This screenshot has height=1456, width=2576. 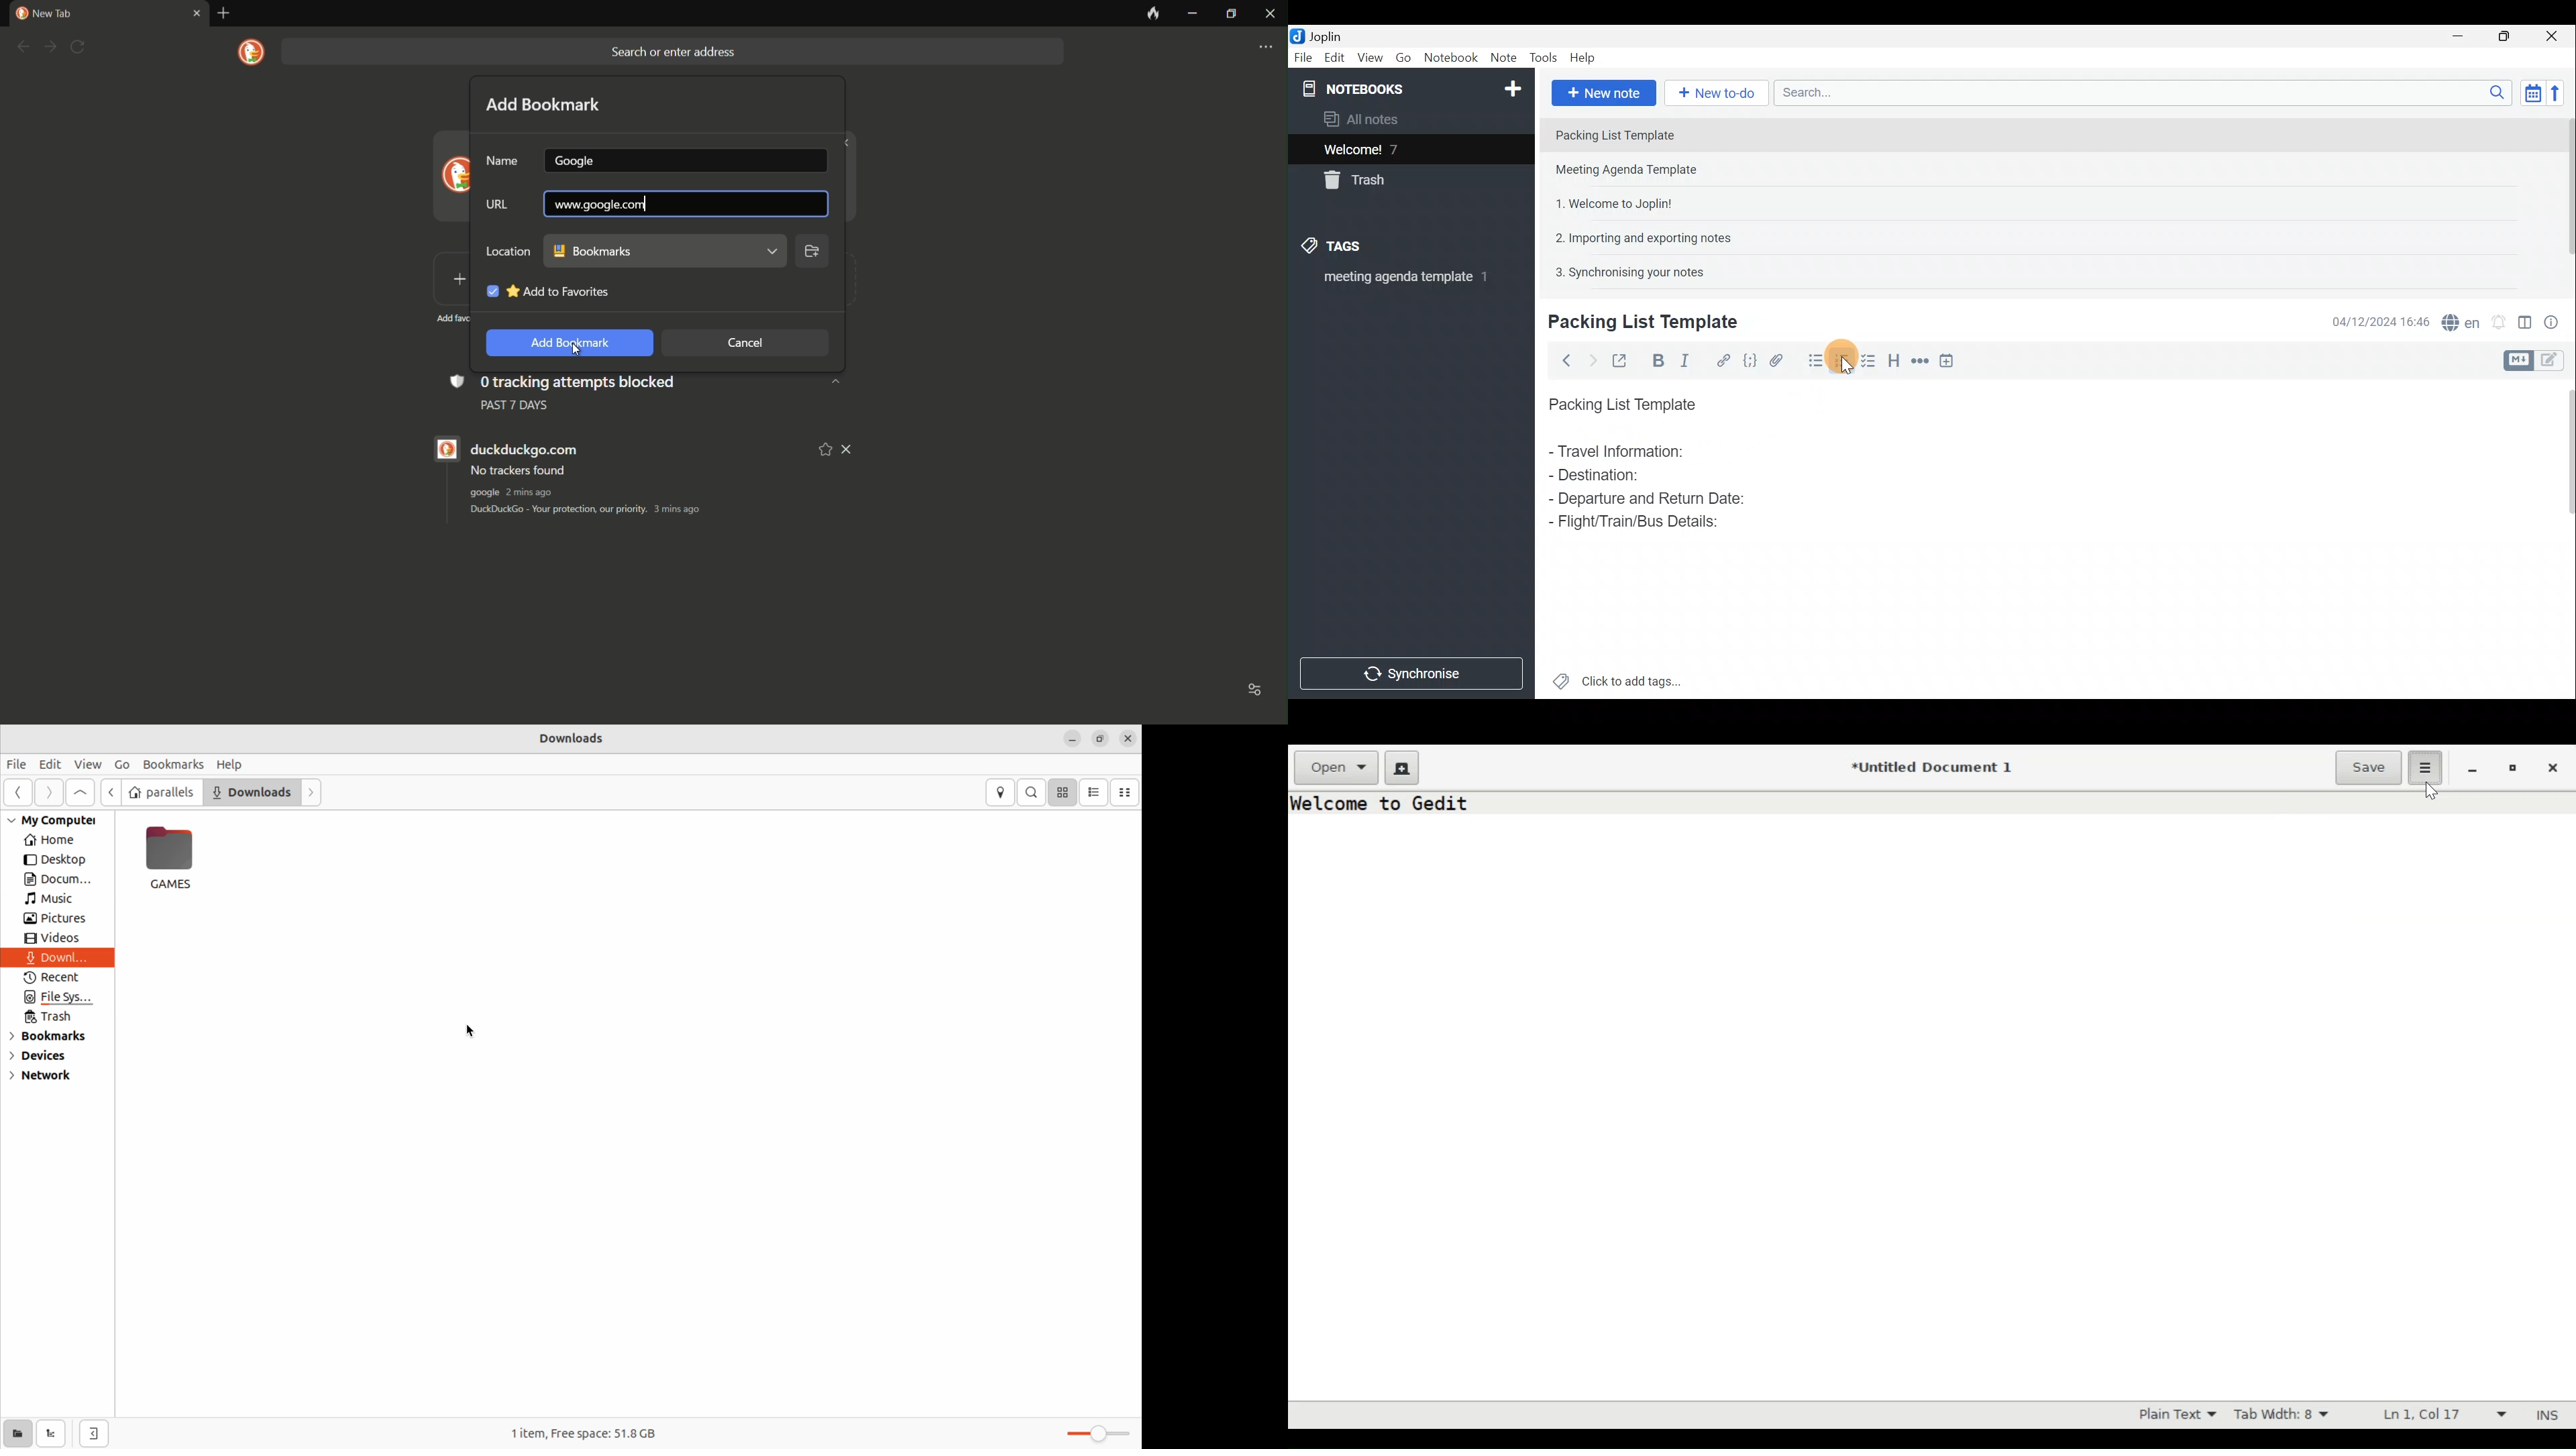 What do you see at coordinates (1663, 133) in the screenshot?
I see `Note 1` at bounding box center [1663, 133].